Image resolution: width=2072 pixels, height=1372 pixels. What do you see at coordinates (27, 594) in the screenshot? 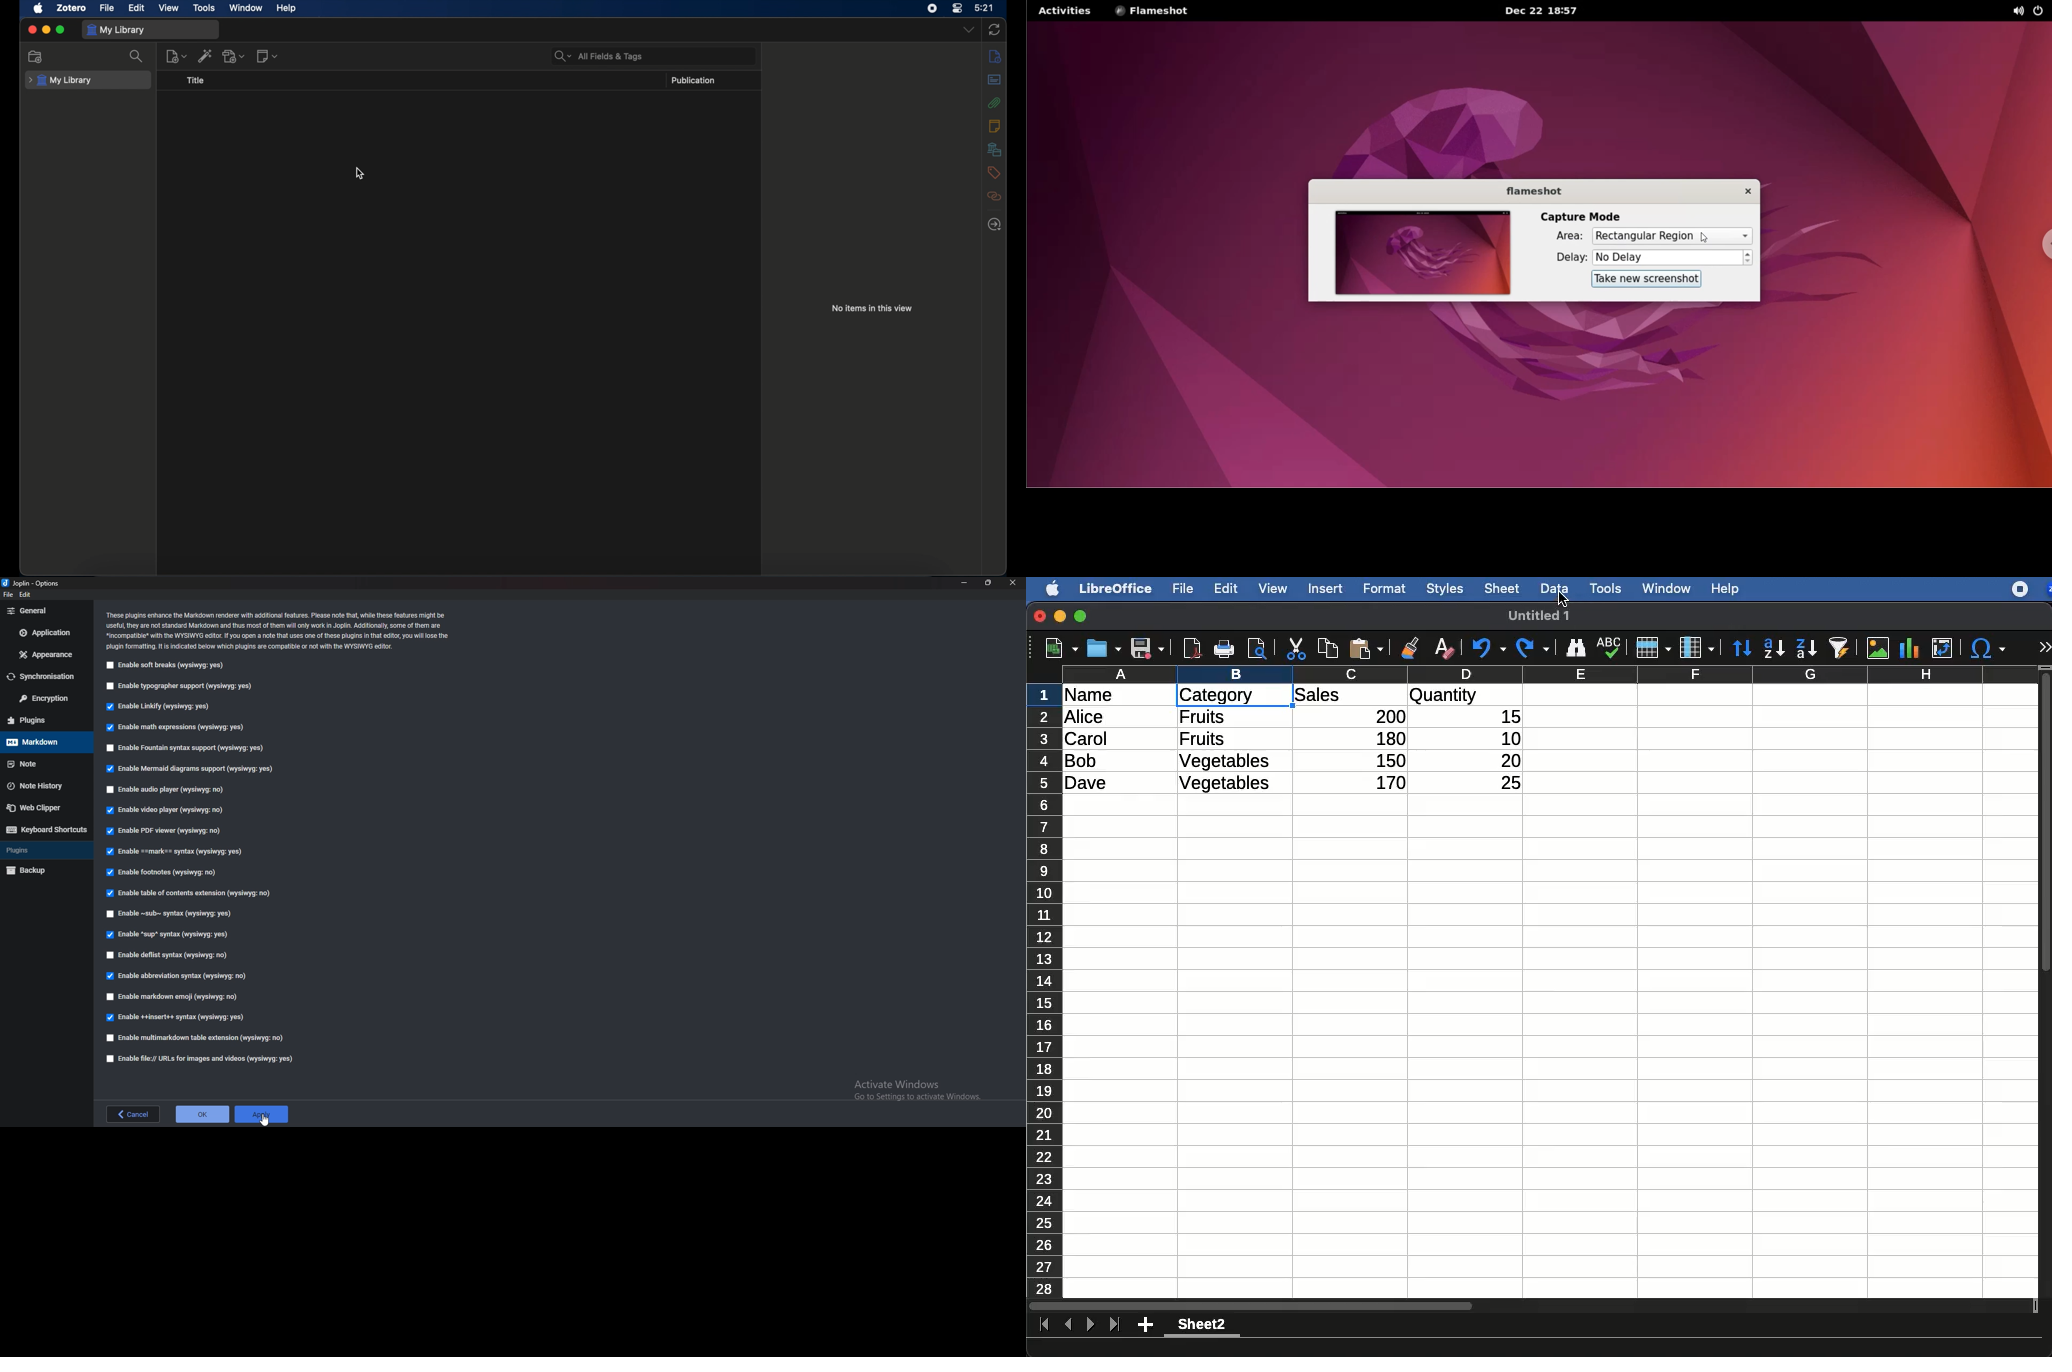
I see `edit` at bounding box center [27, 594].